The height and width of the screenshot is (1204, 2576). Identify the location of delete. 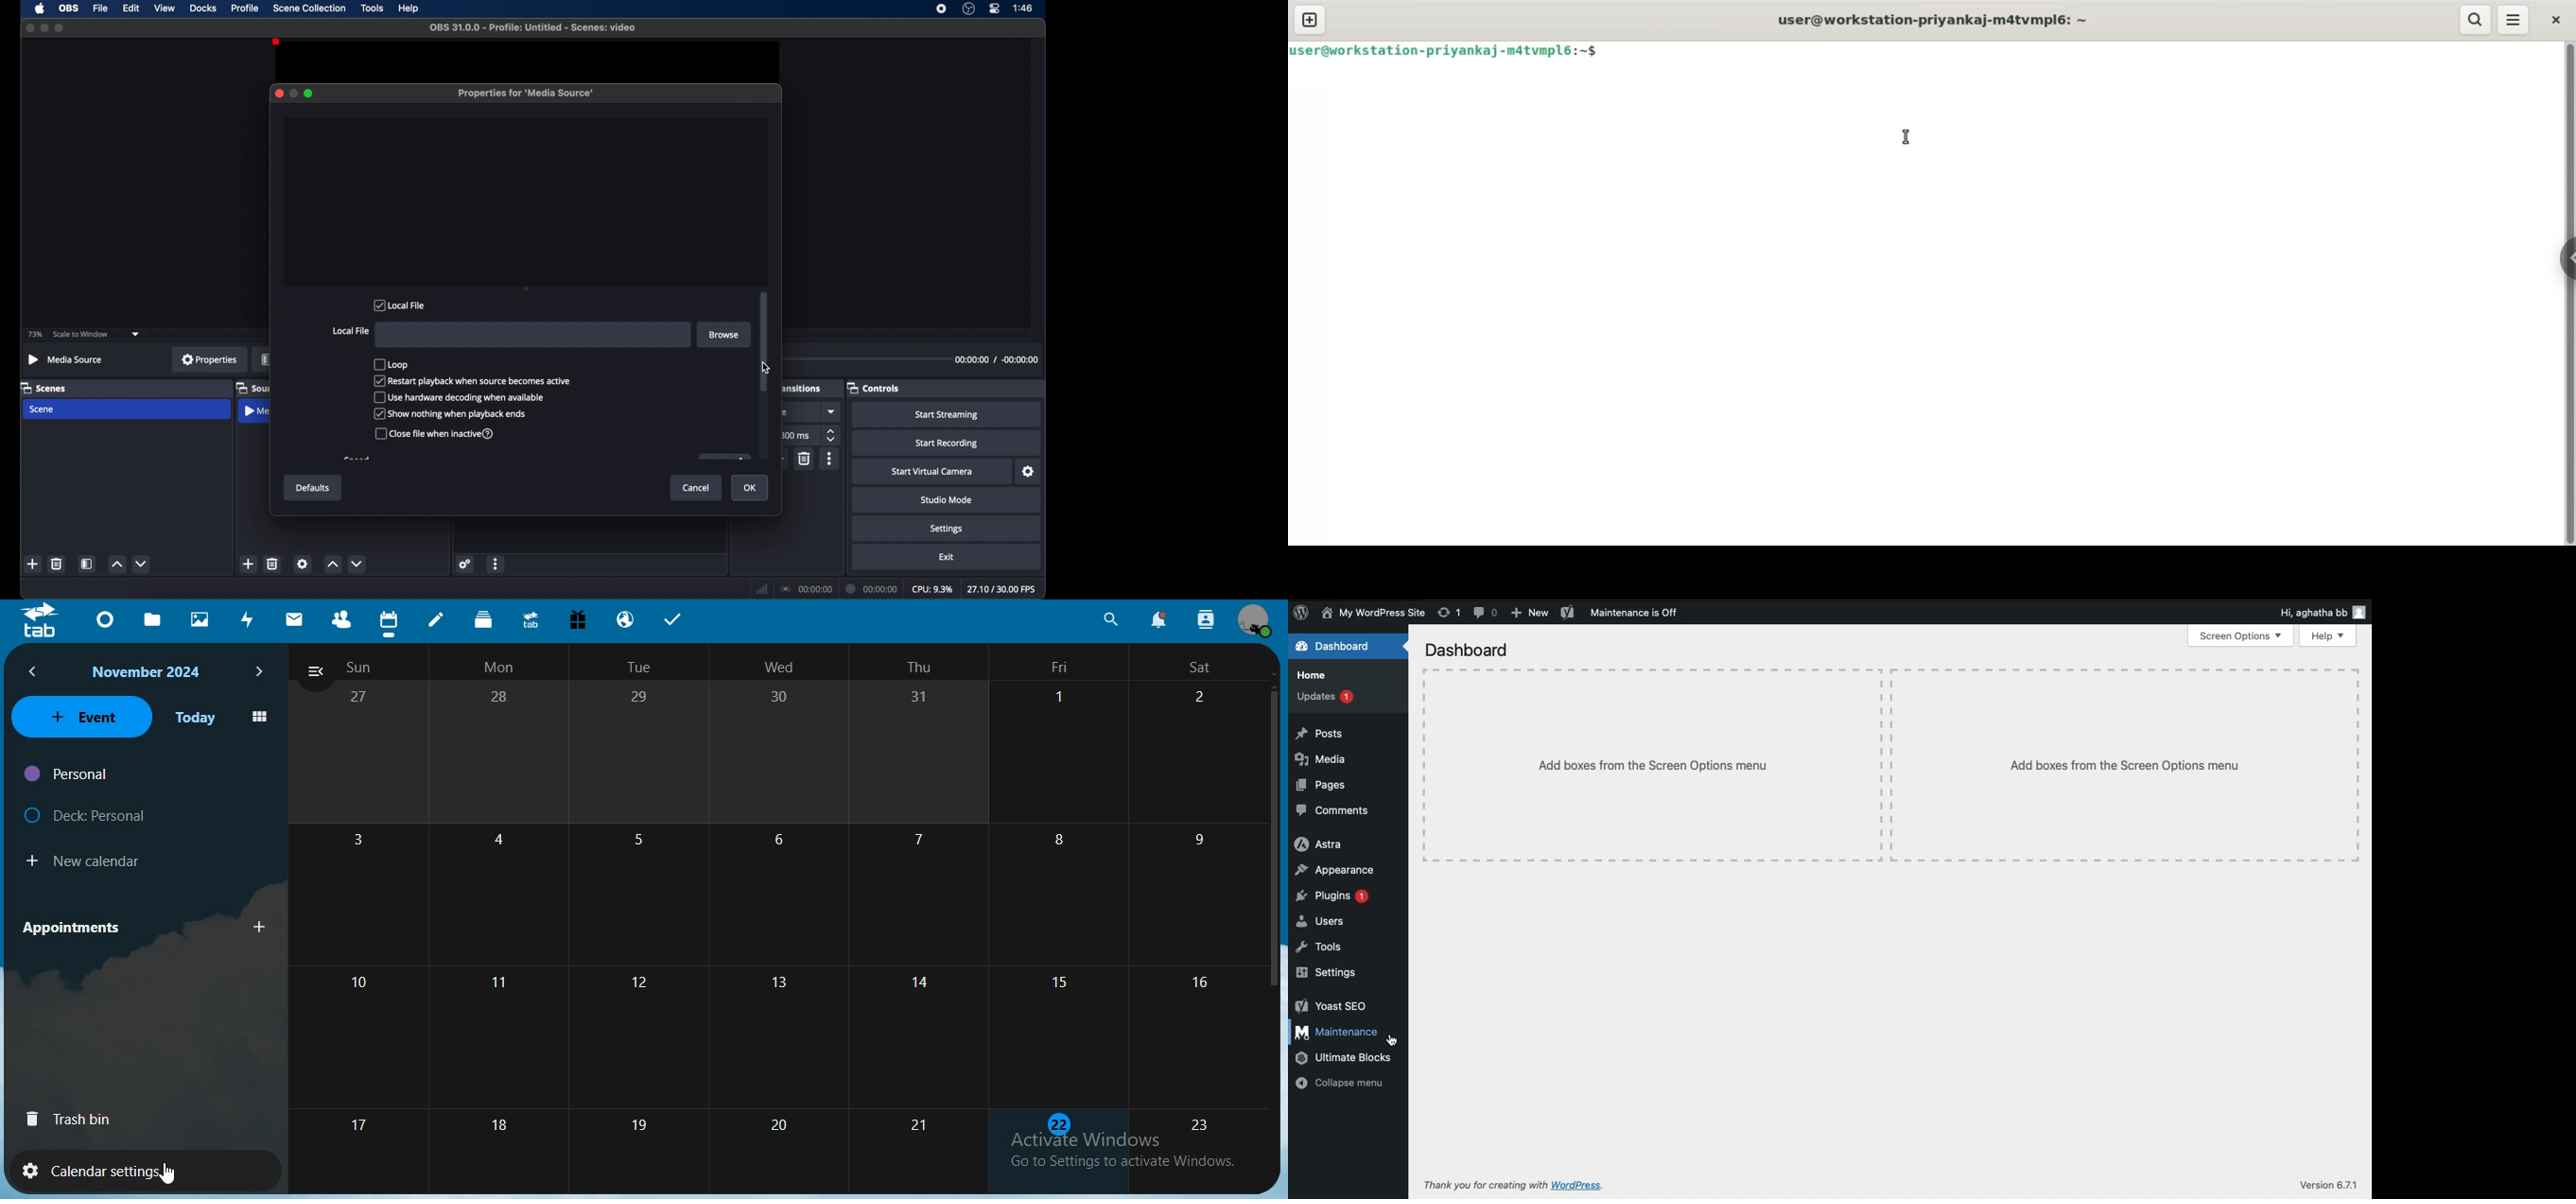
(273, 563).